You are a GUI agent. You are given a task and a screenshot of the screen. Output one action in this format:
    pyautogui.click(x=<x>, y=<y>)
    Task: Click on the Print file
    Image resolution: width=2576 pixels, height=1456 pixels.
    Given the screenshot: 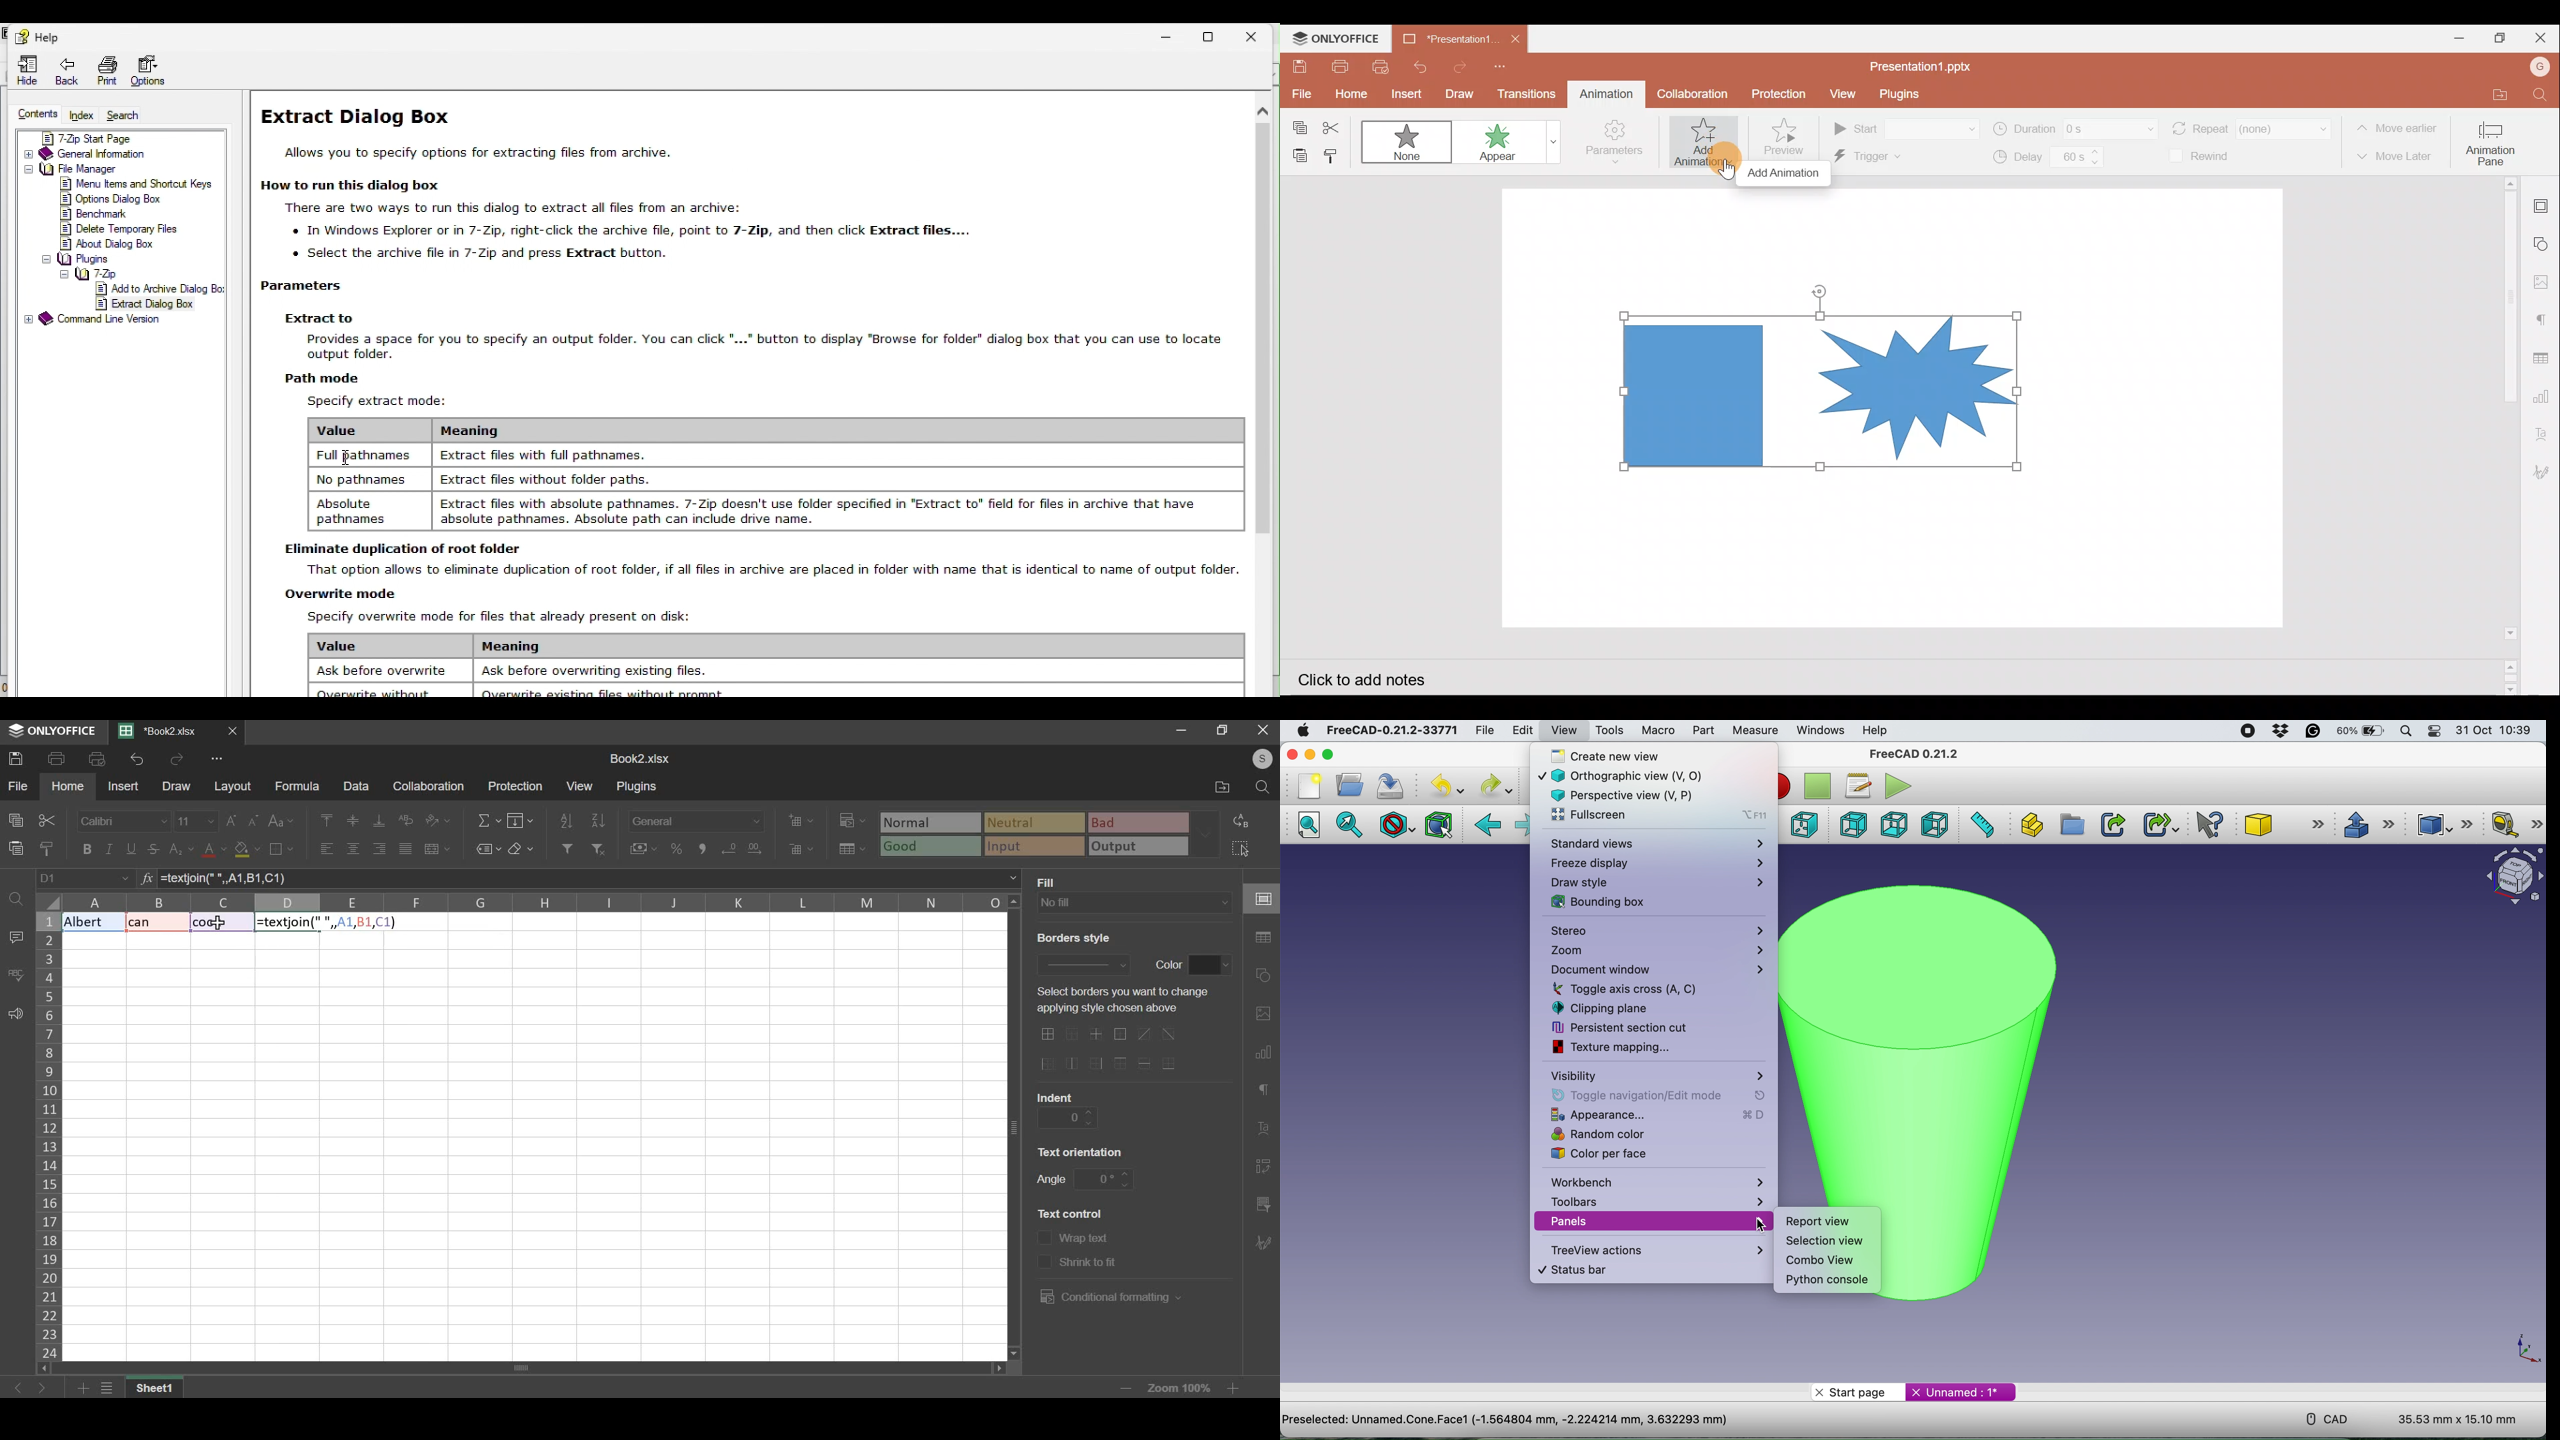 What is the action you would take?
    pyautogui.click(x=1341, y=66)
    